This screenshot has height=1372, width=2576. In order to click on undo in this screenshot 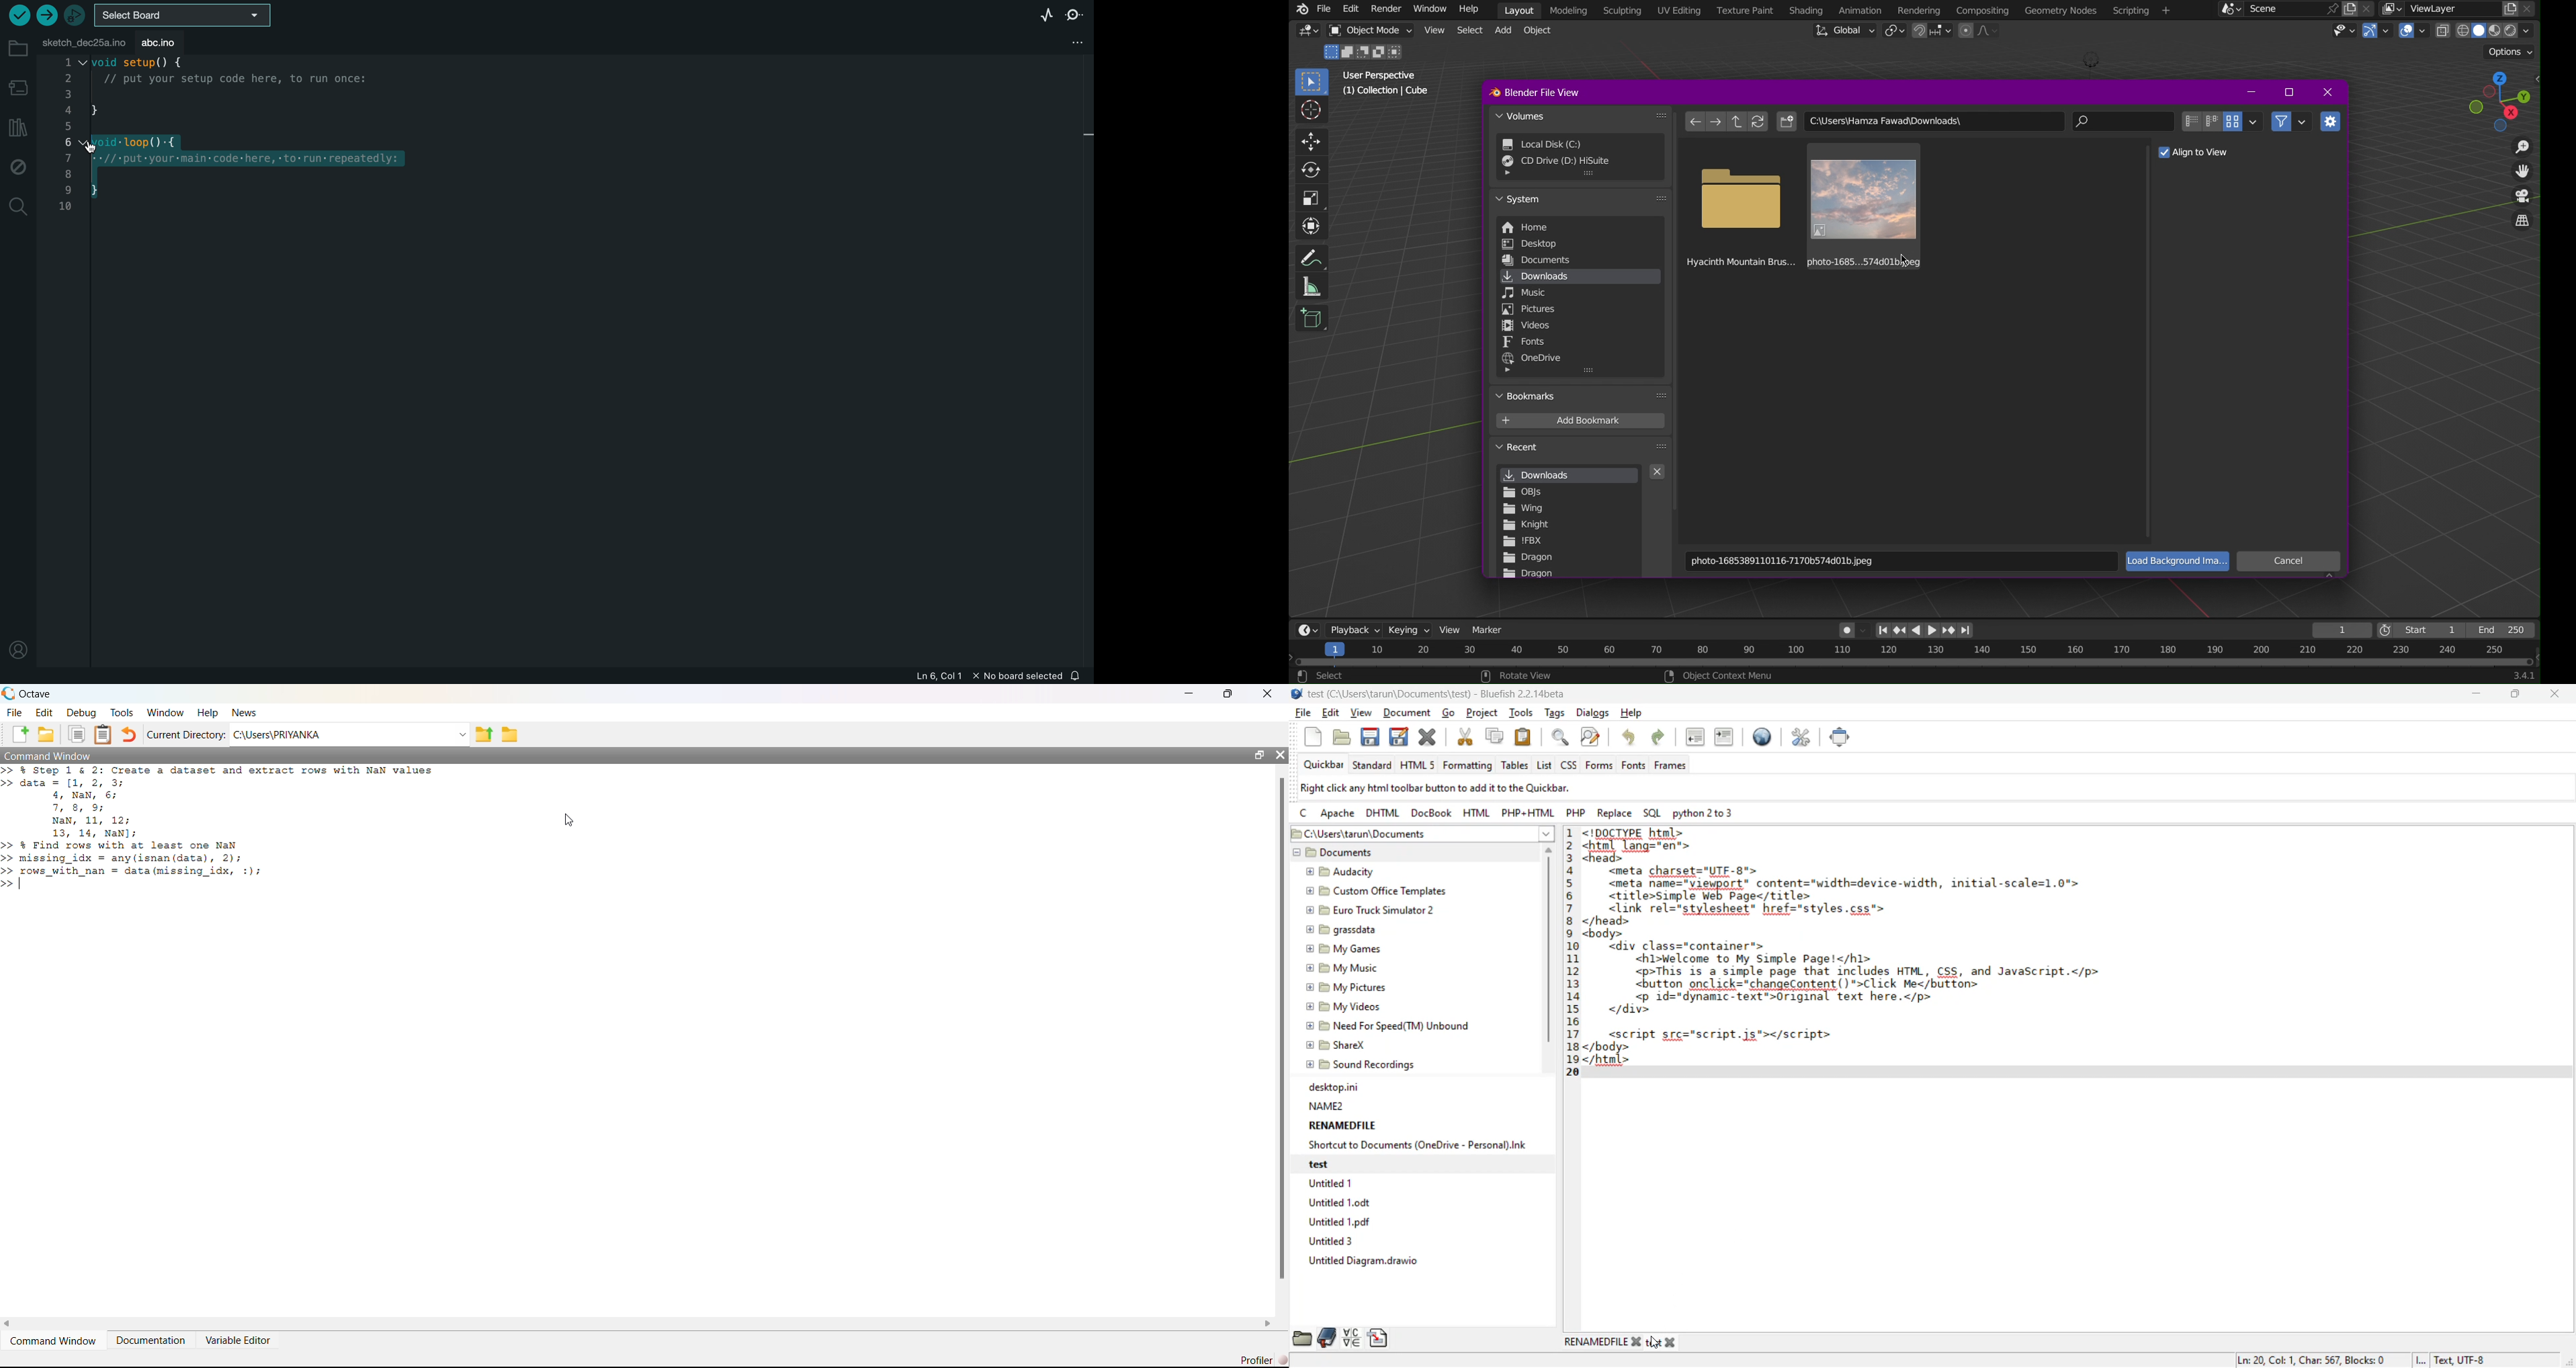, I will do `click(1631, 738)`.